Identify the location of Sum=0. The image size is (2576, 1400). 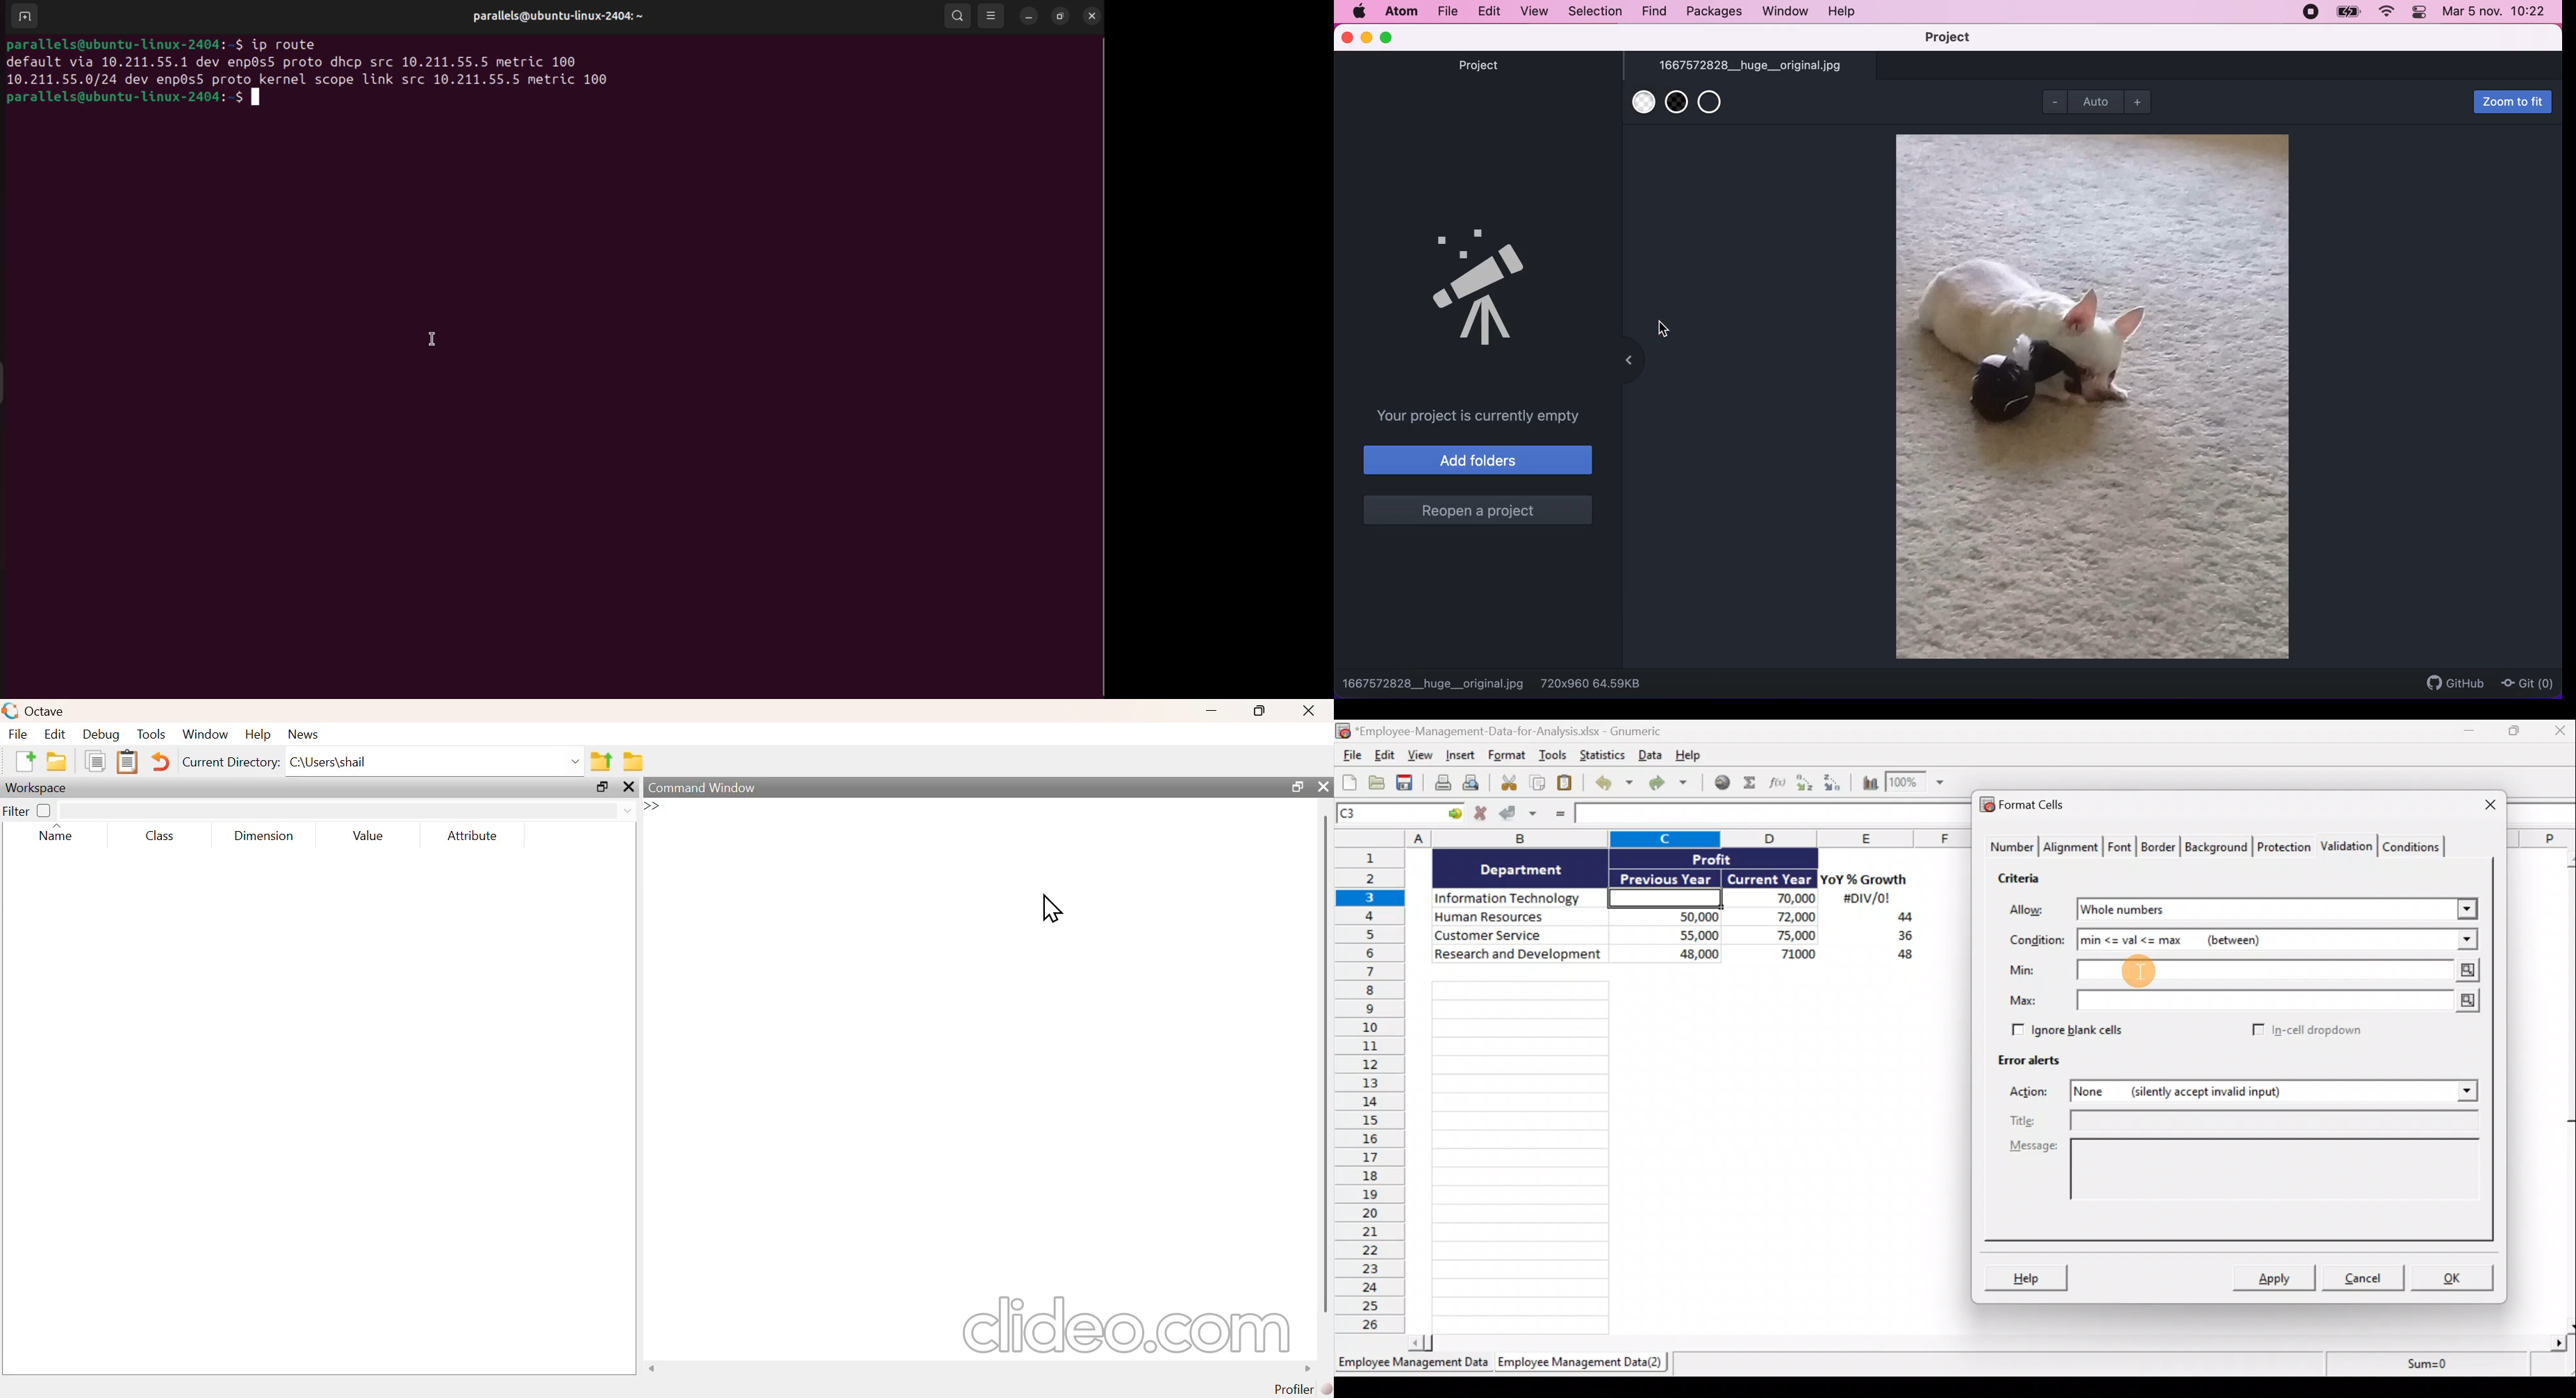
(2422, 1368).